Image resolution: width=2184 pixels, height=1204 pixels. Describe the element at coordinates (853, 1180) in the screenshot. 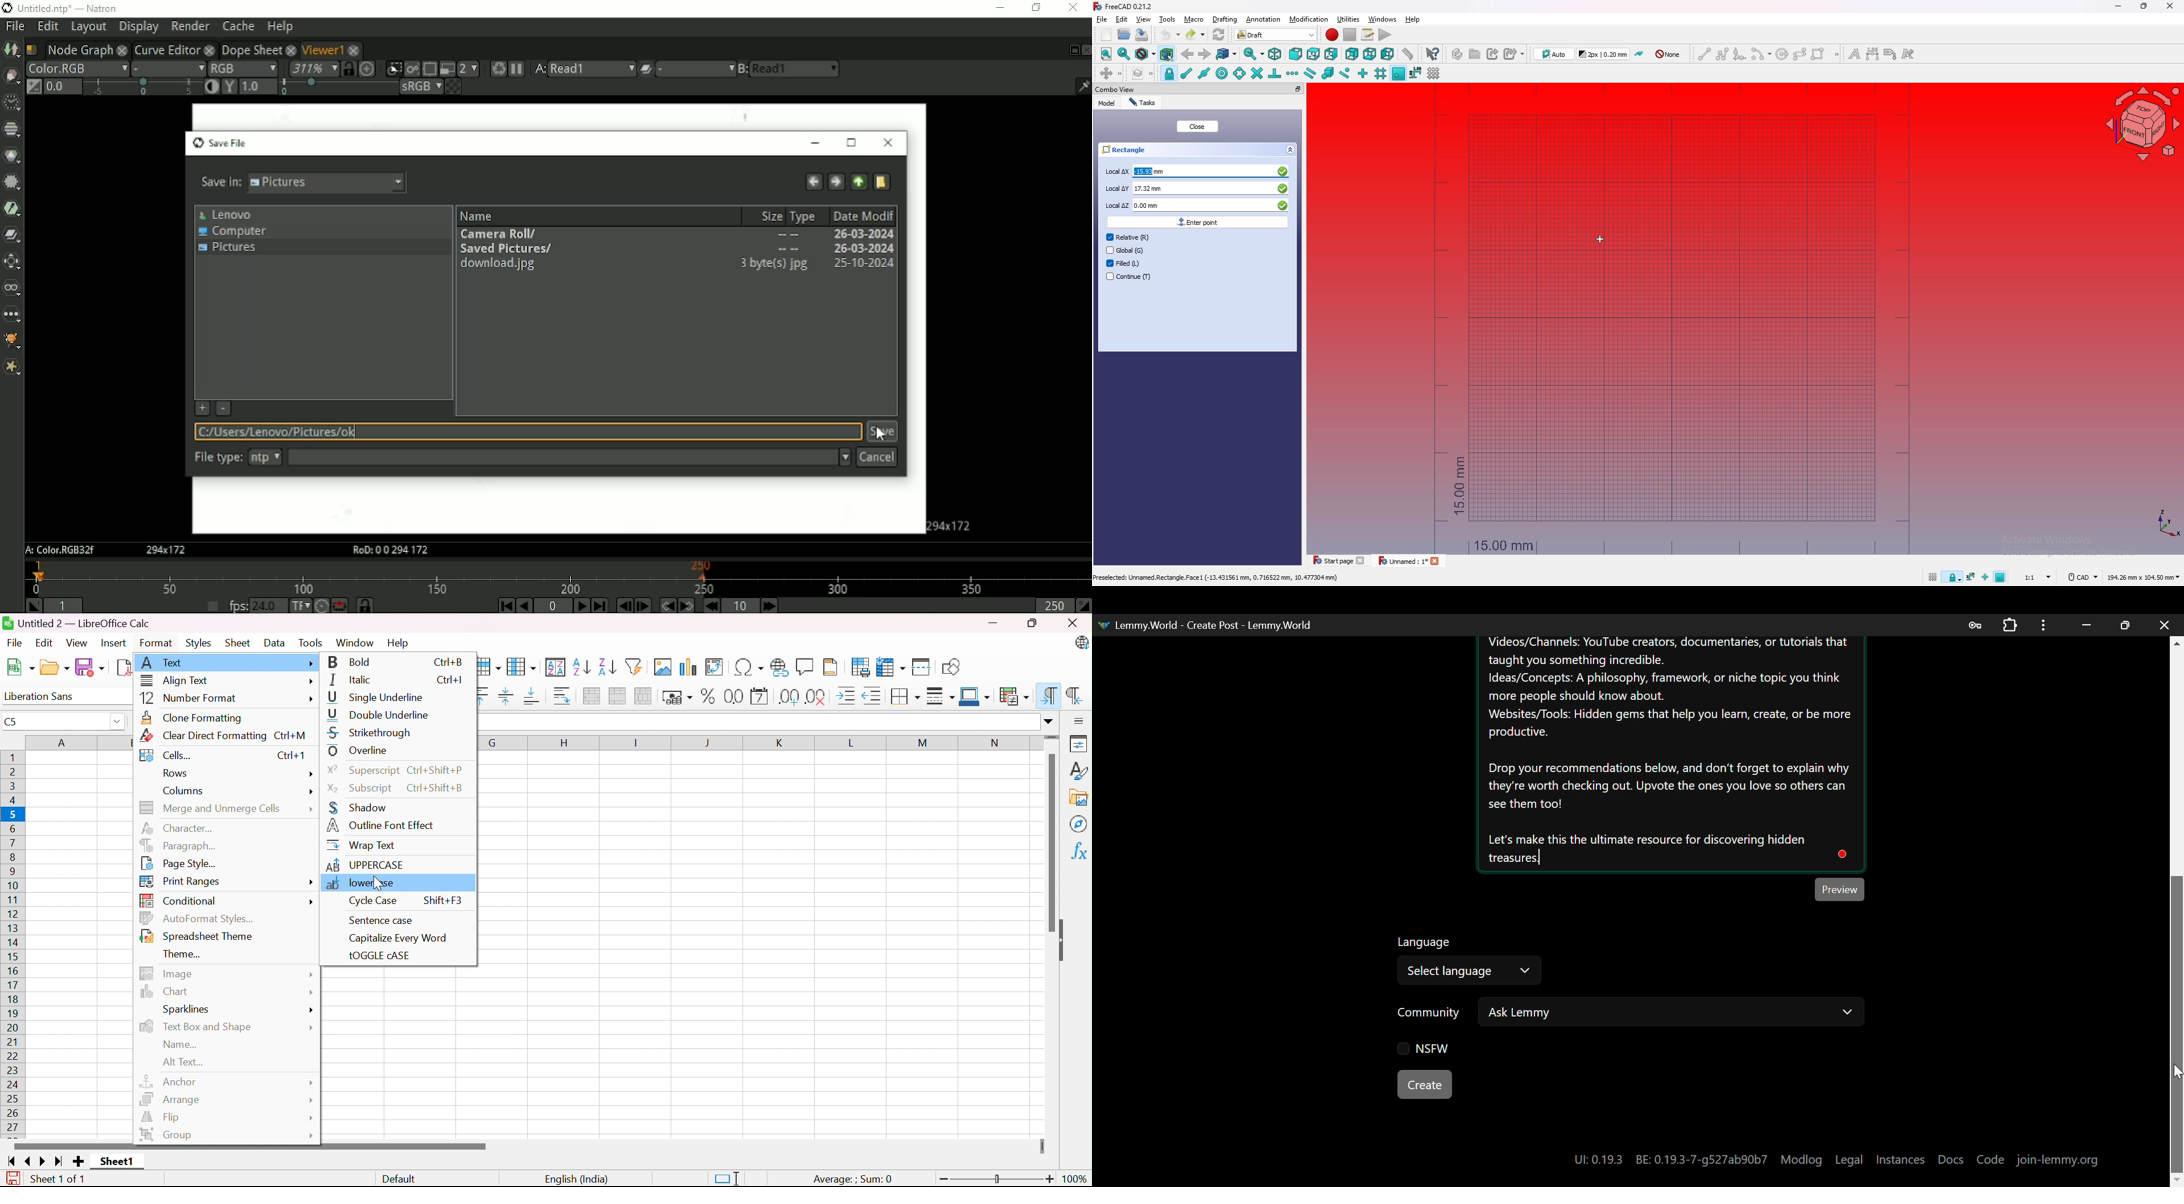

I see `Average: ;Sum: 0` at that location.